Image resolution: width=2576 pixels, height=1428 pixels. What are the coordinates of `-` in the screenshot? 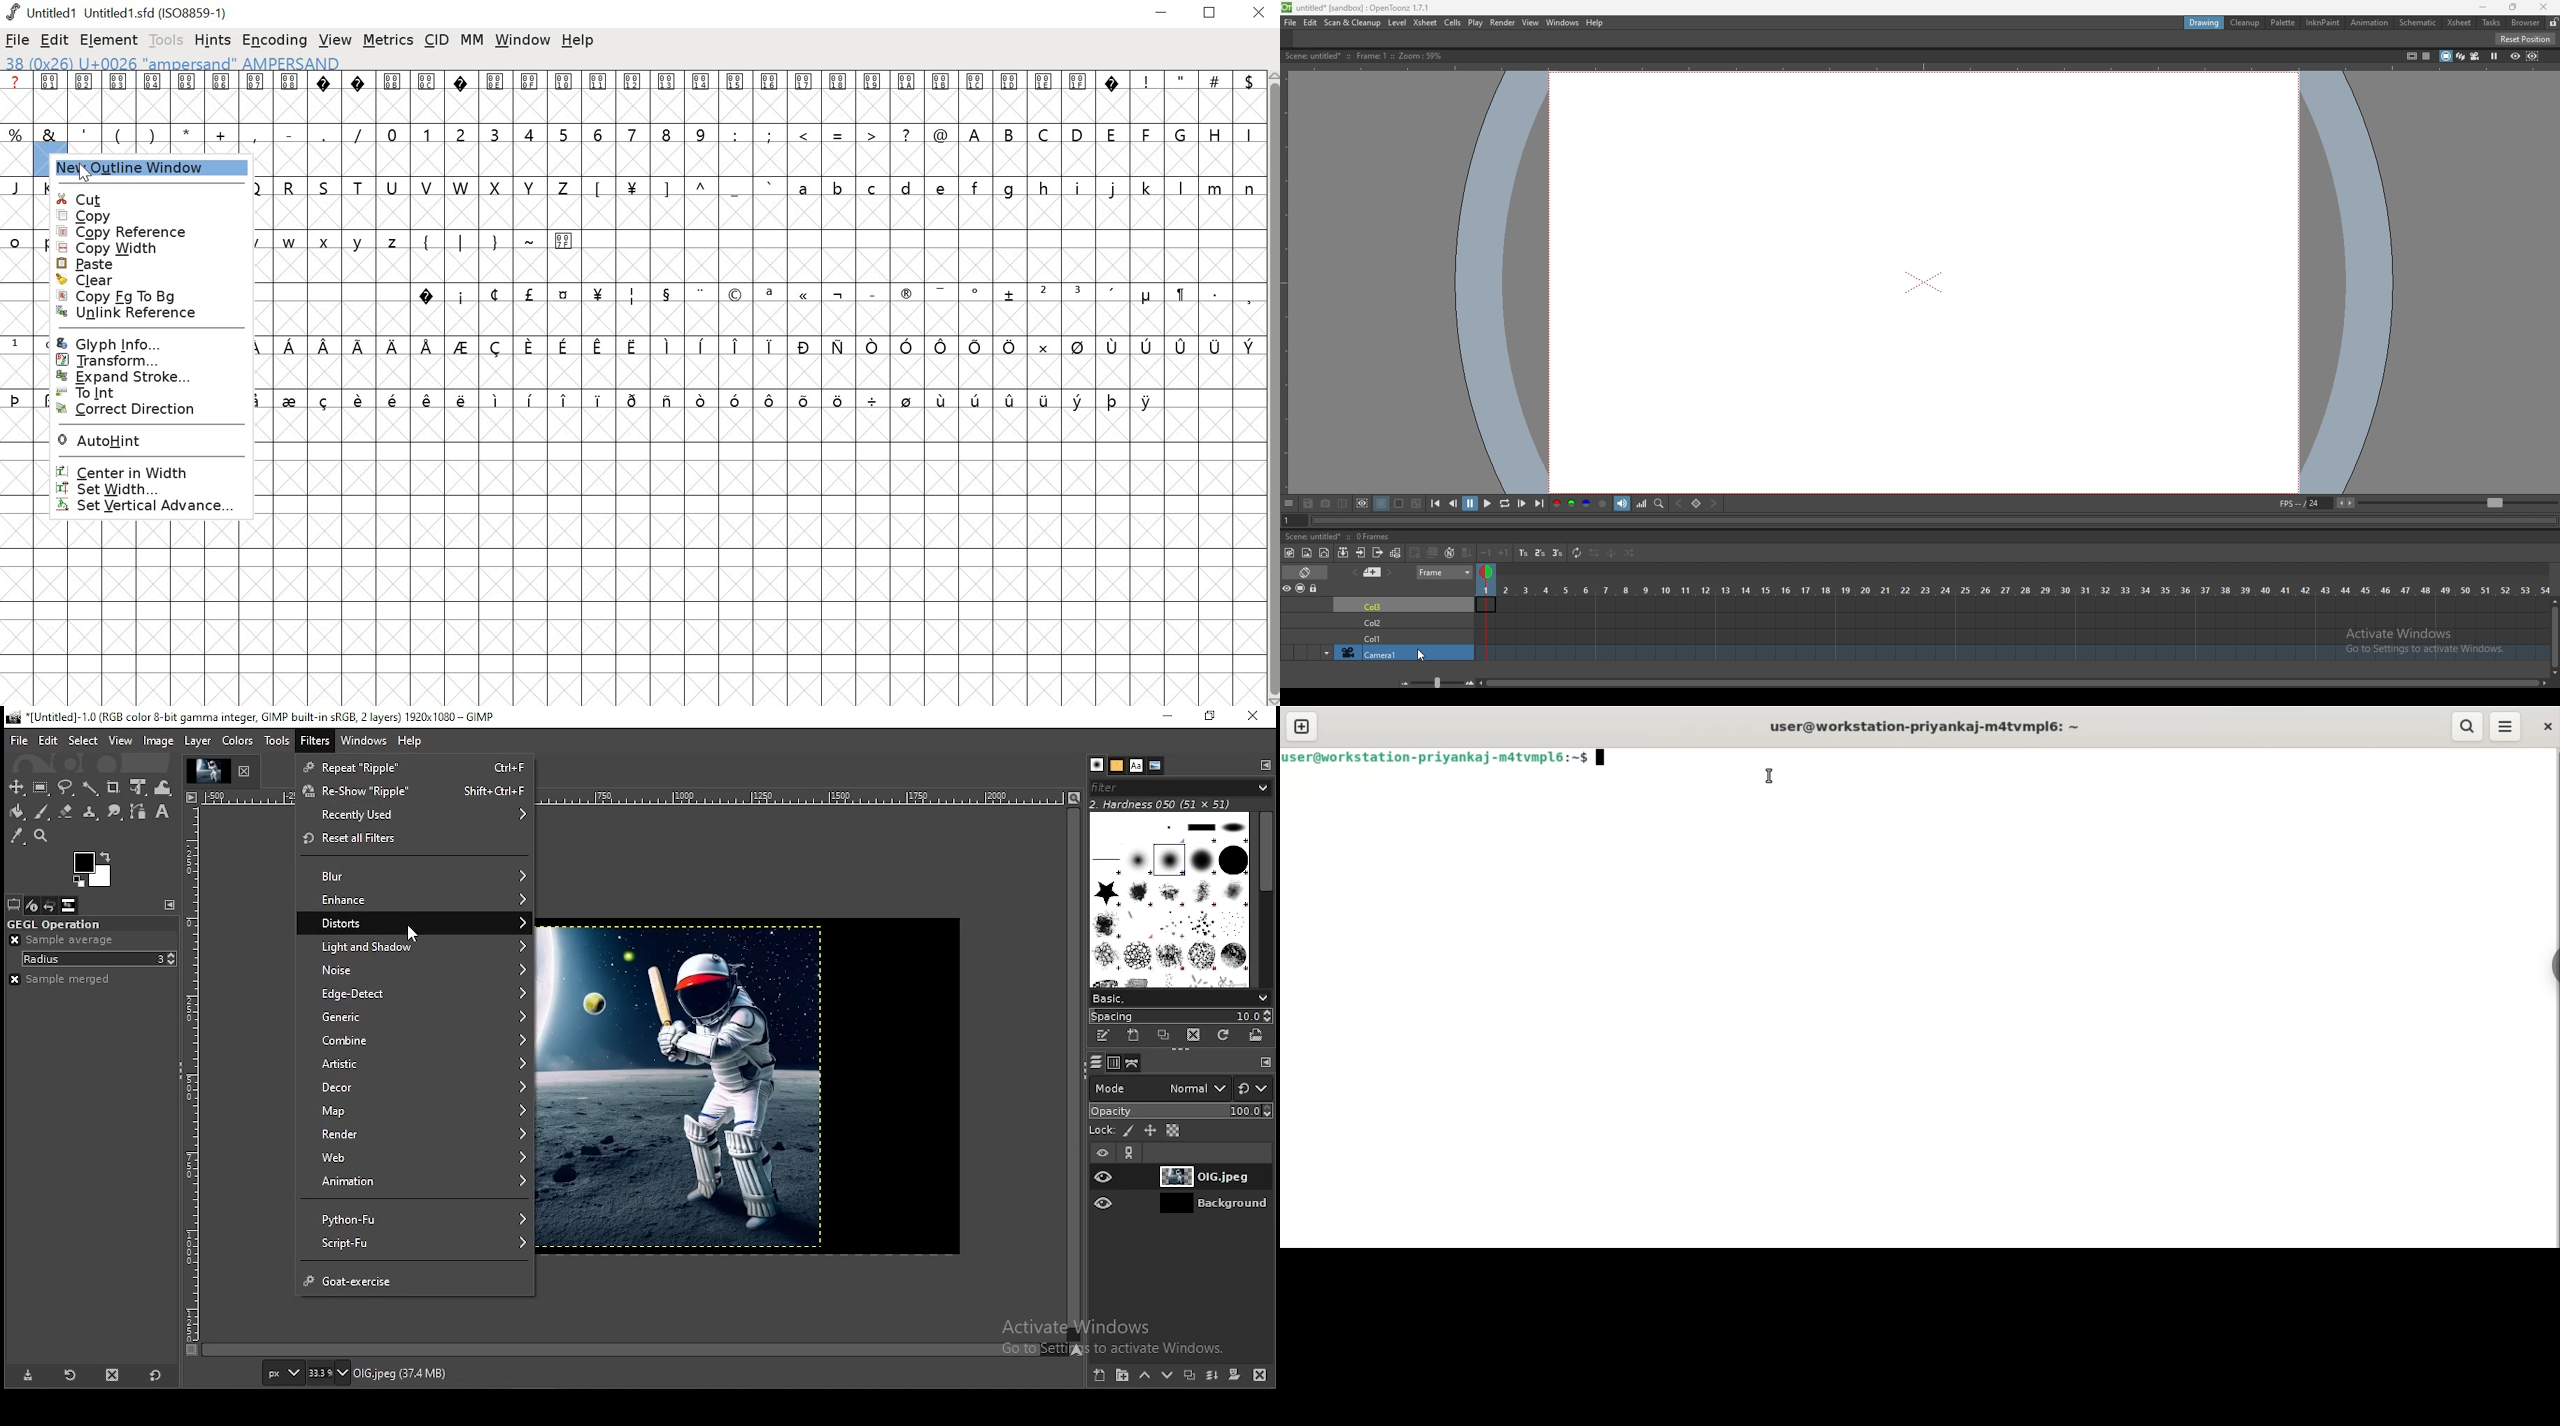 It's located at (288, 132).